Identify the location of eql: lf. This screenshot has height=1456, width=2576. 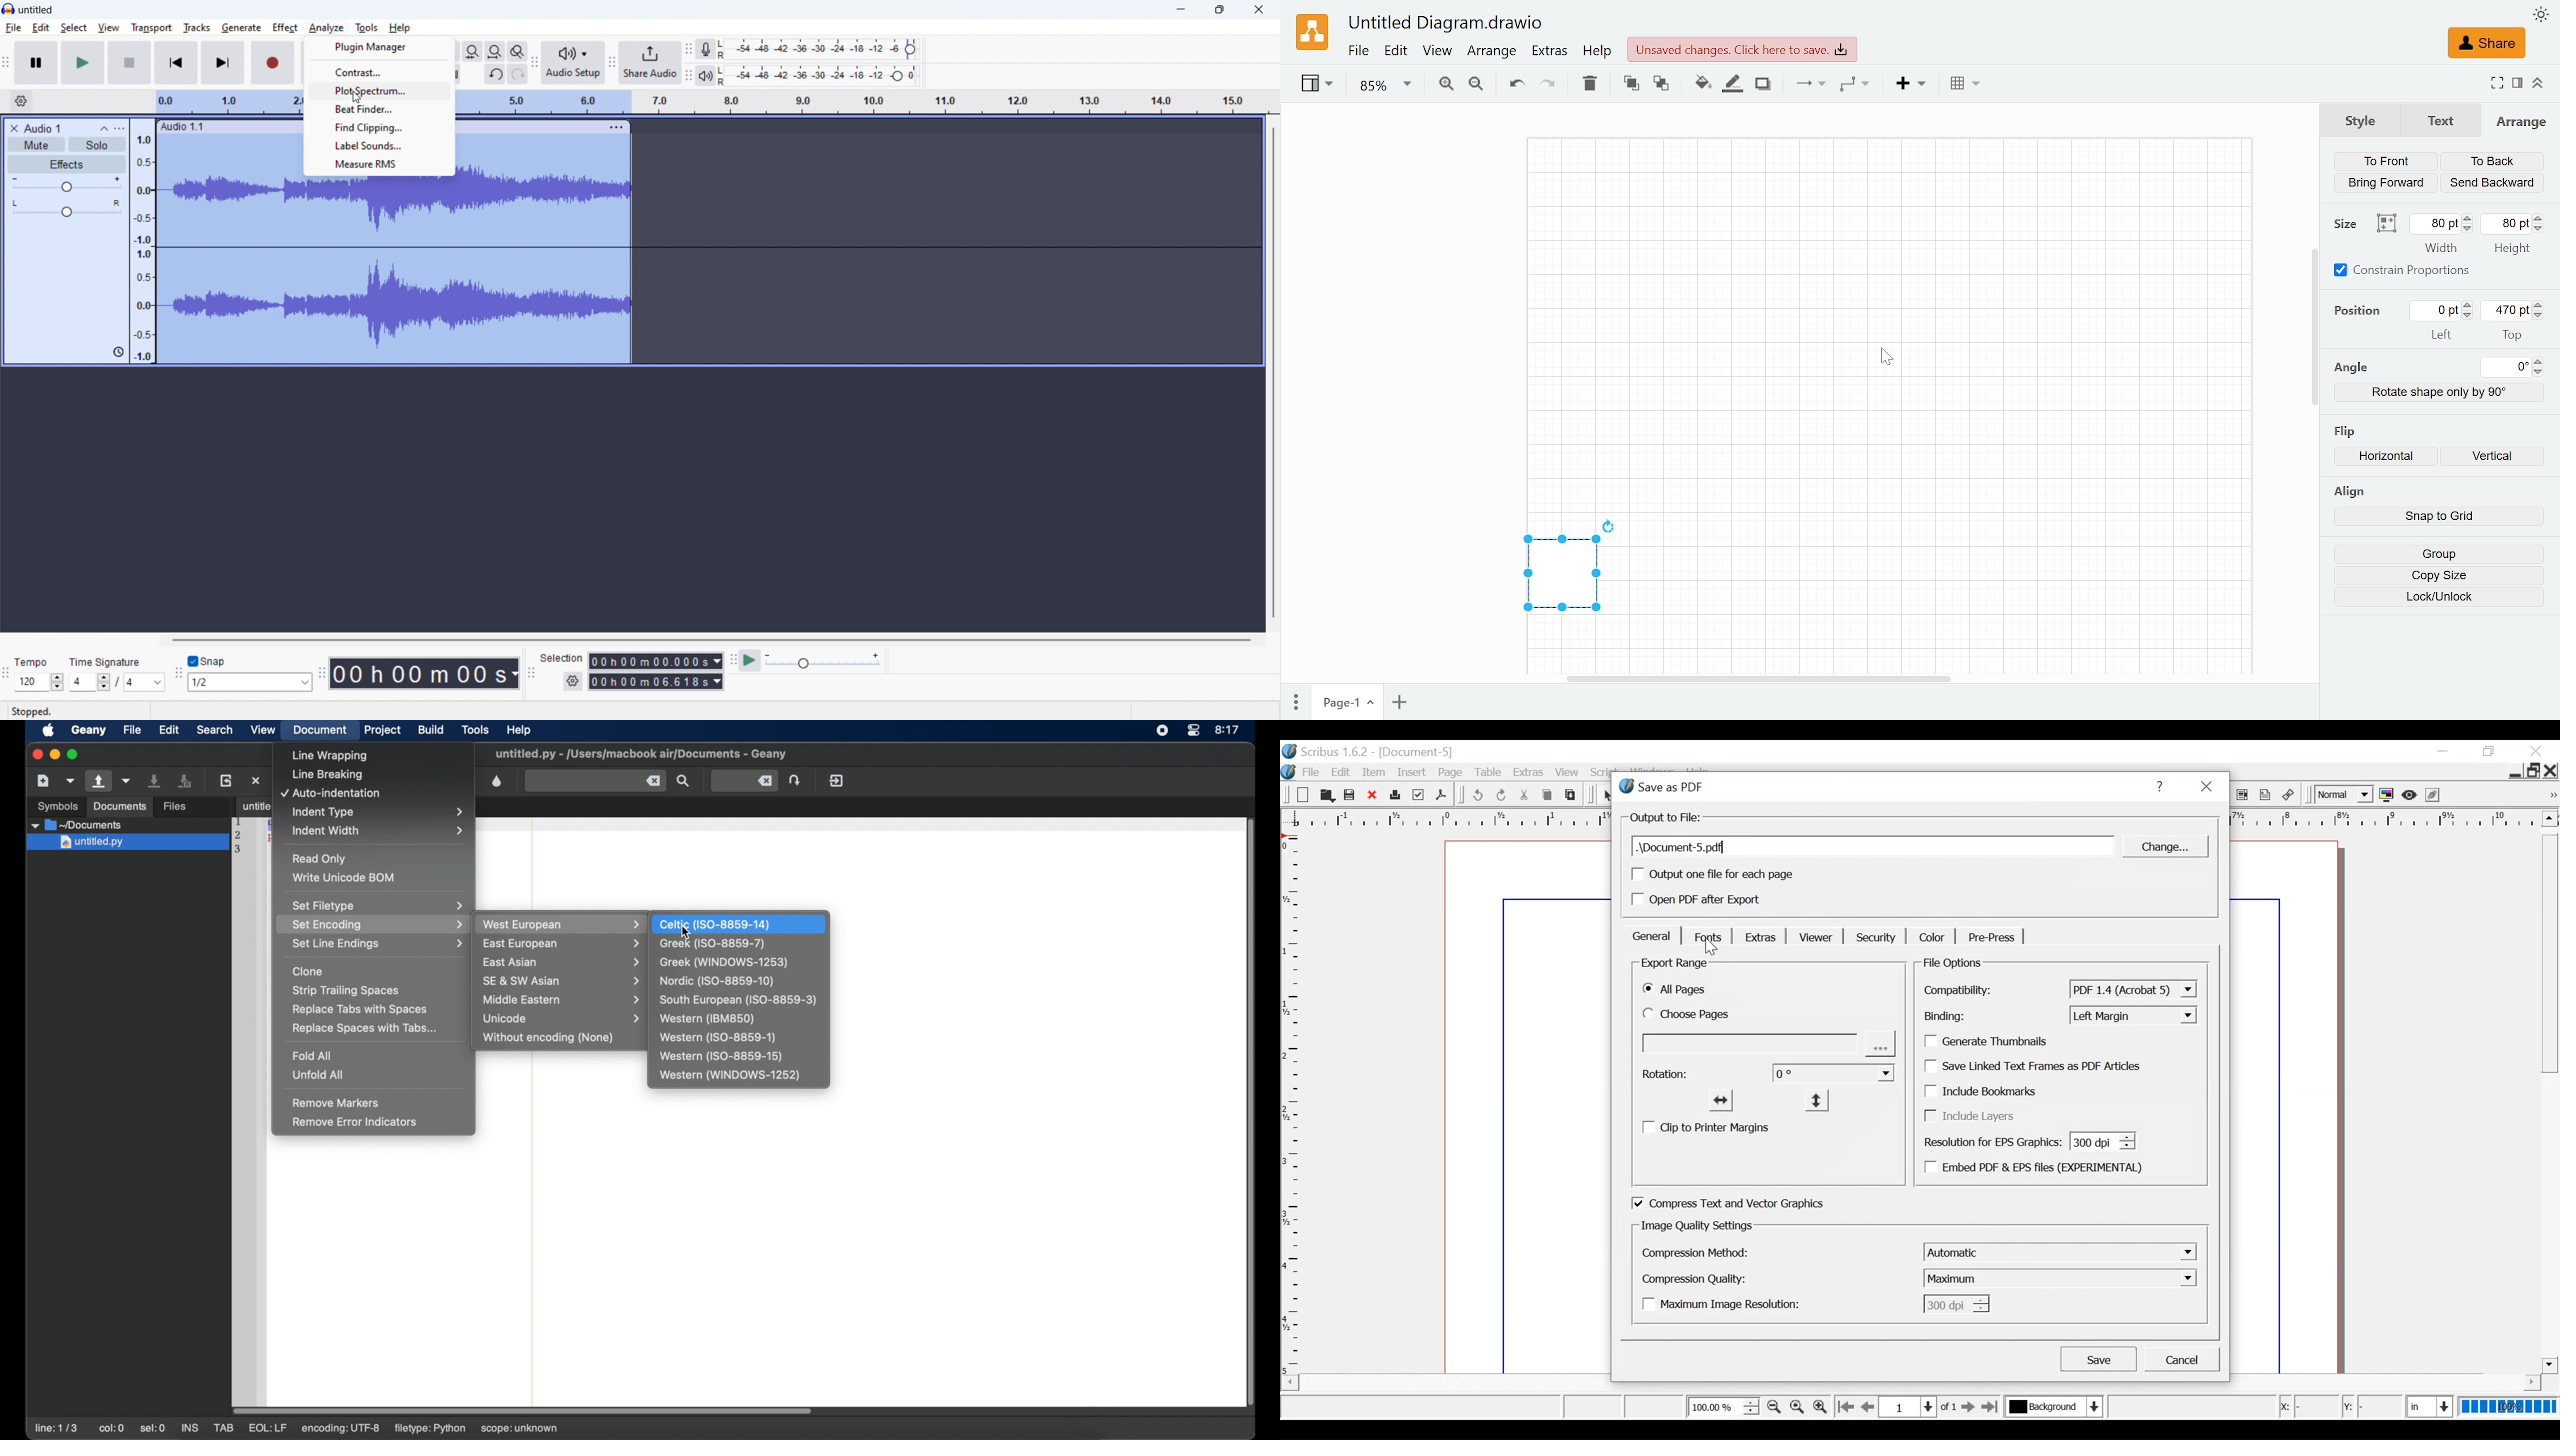
(341, 1428).